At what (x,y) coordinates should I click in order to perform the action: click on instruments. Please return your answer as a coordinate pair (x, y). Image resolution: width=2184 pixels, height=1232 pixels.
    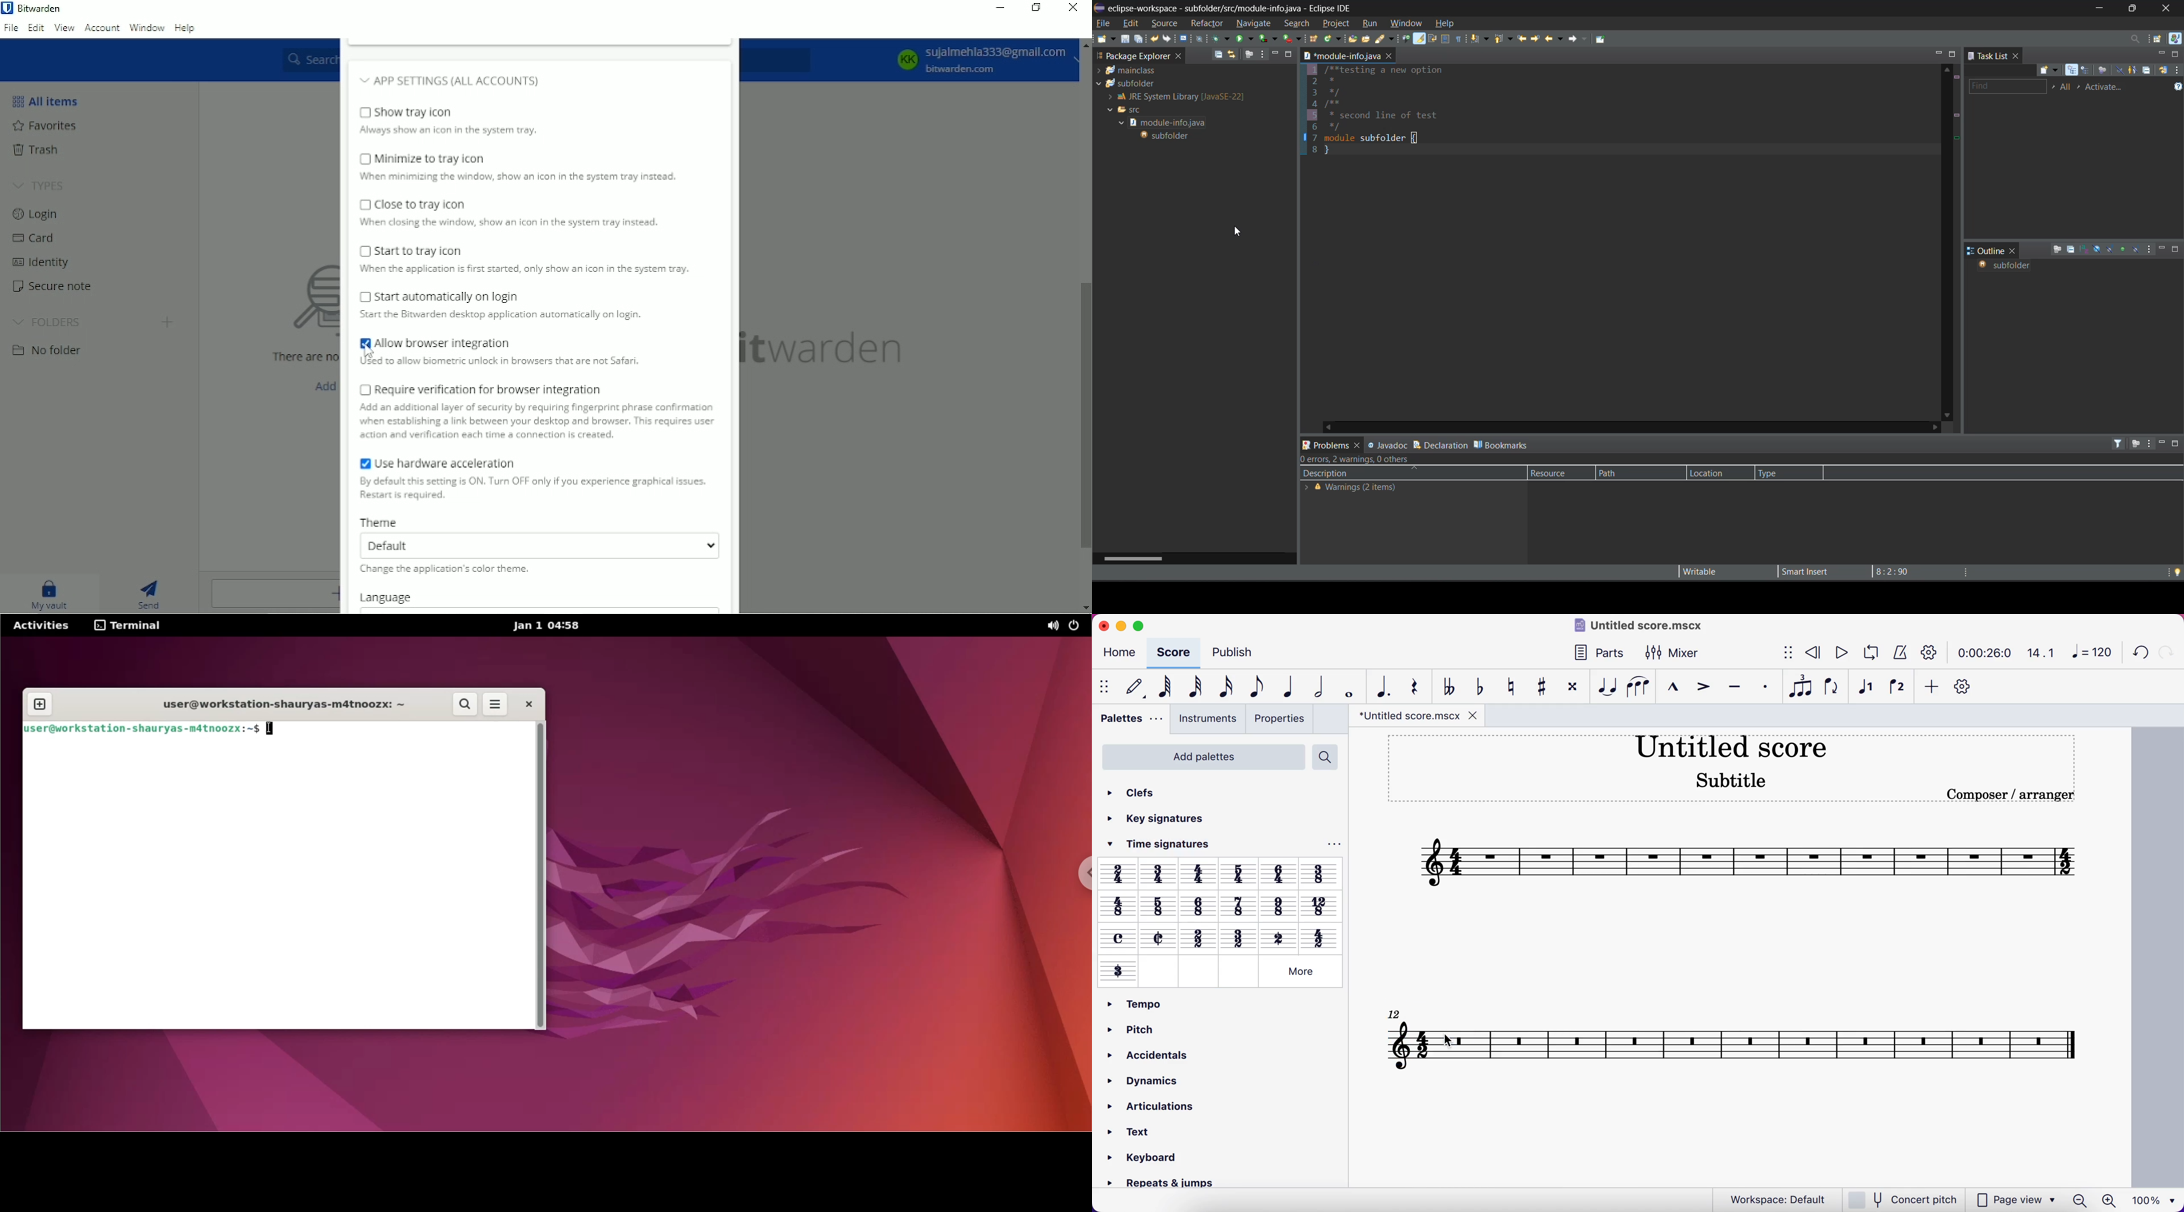
    Looking at the image, I should click on (1207, 721).